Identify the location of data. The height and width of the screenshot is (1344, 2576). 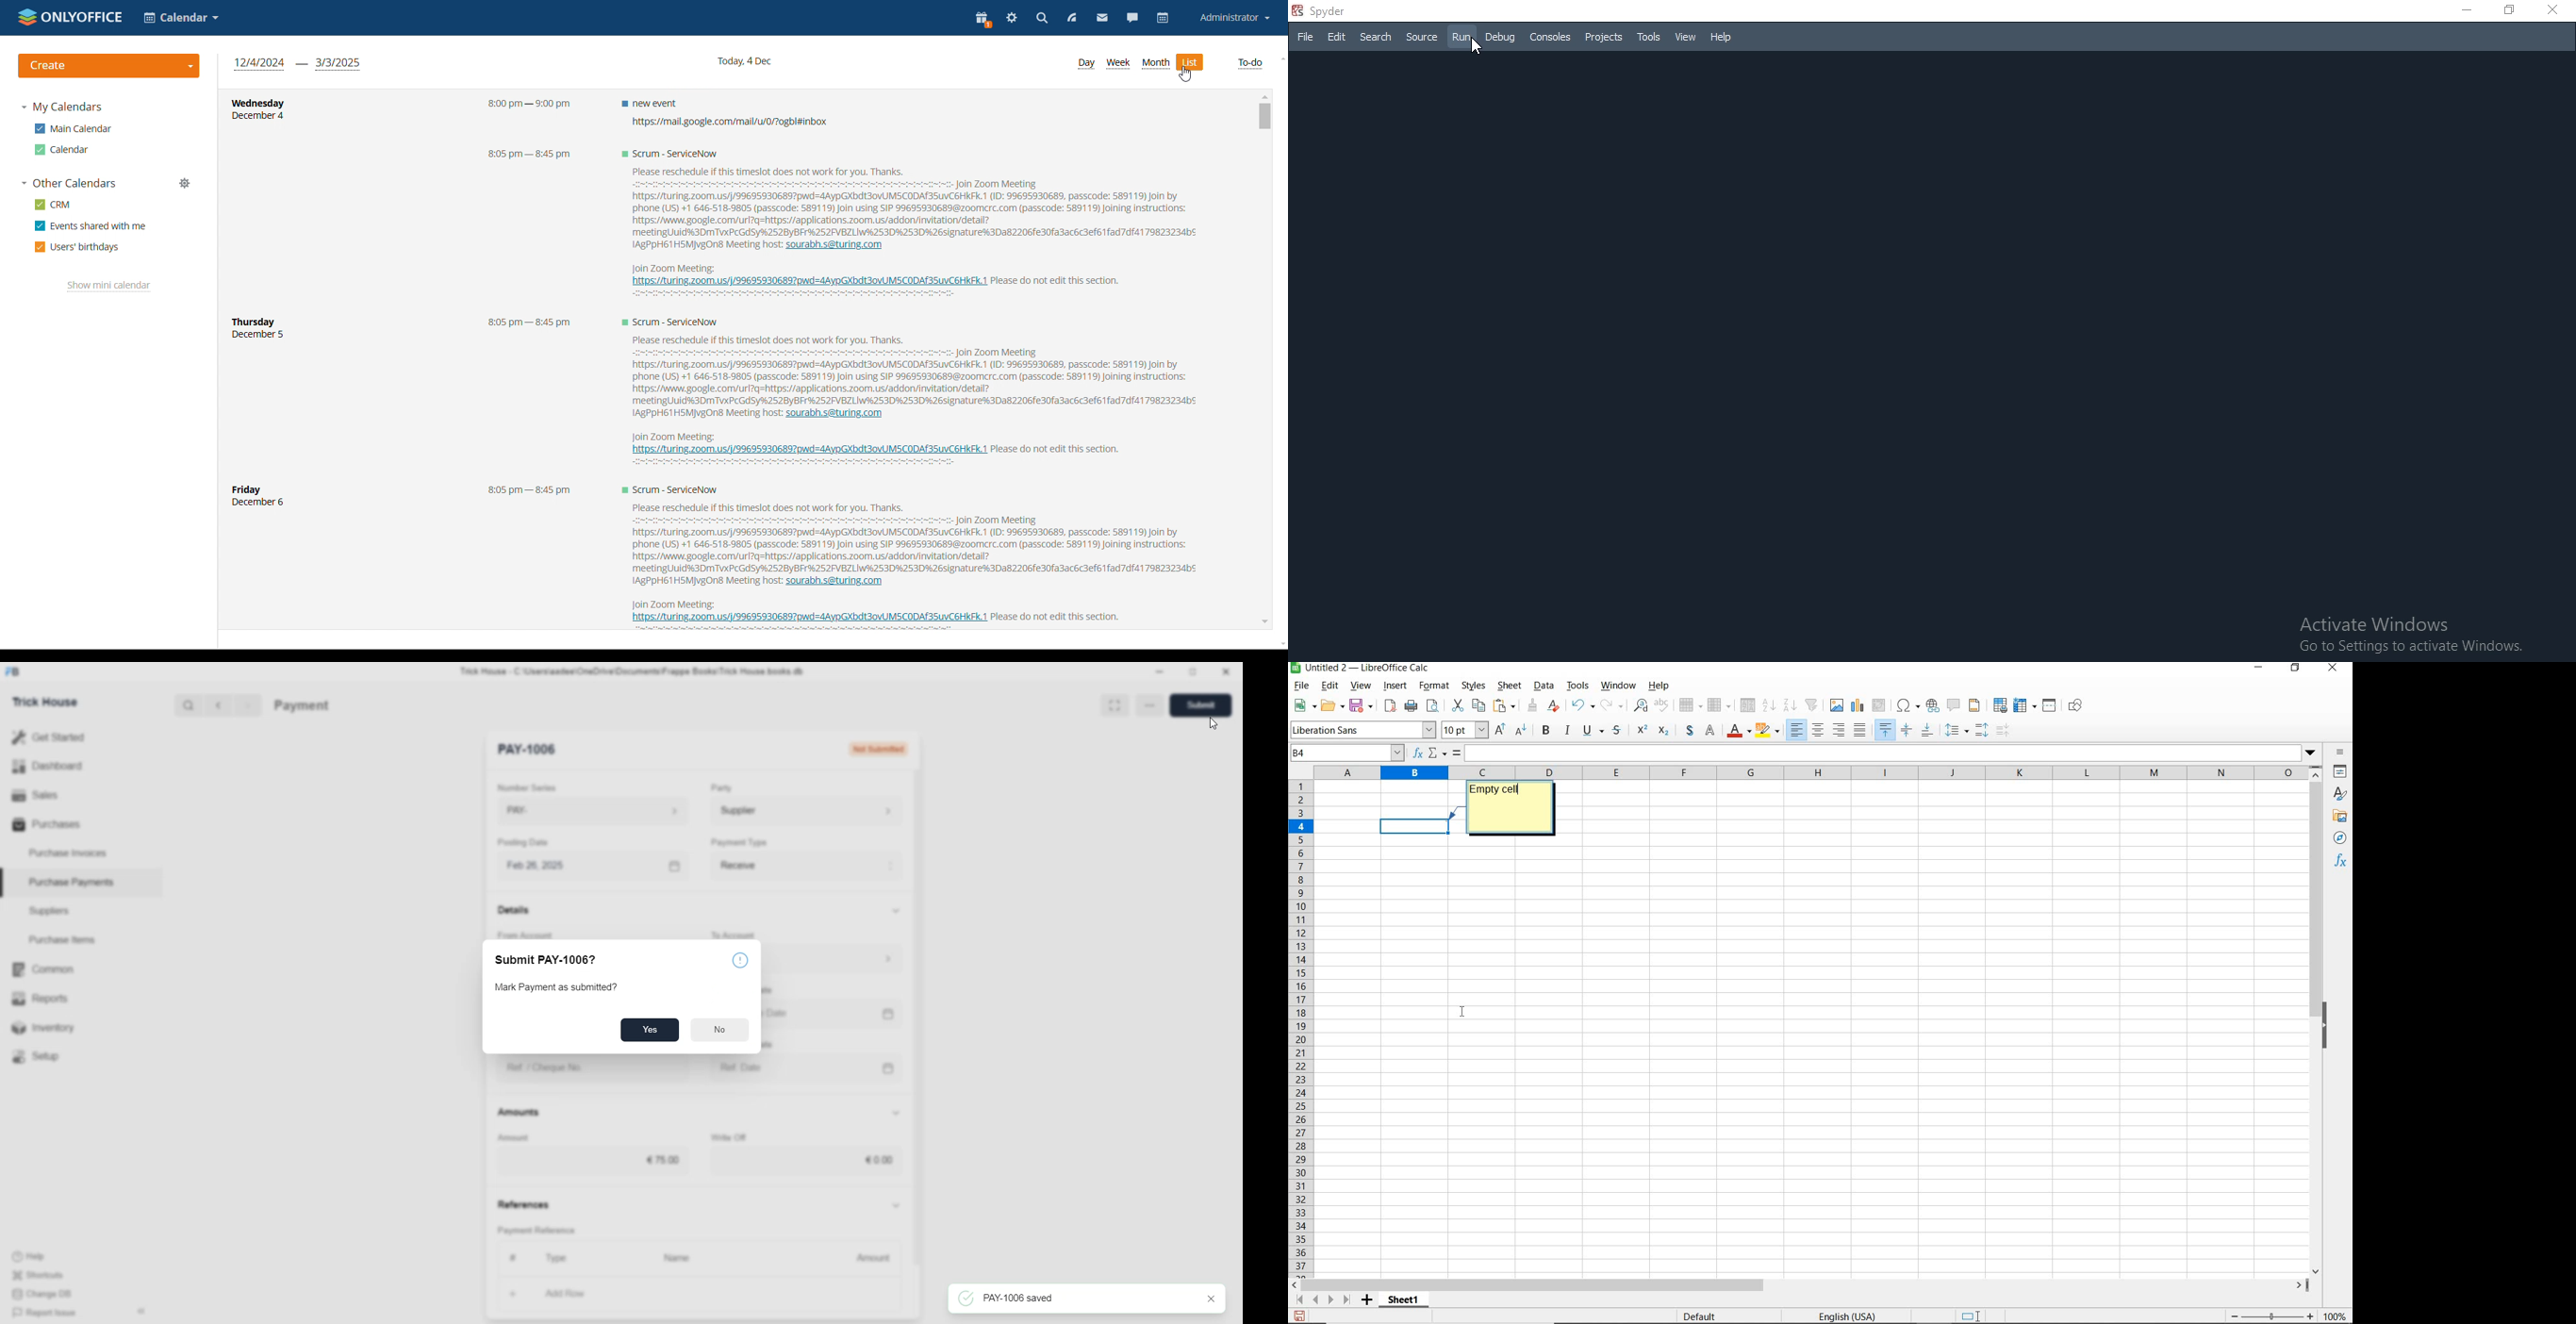
(1544, 687).